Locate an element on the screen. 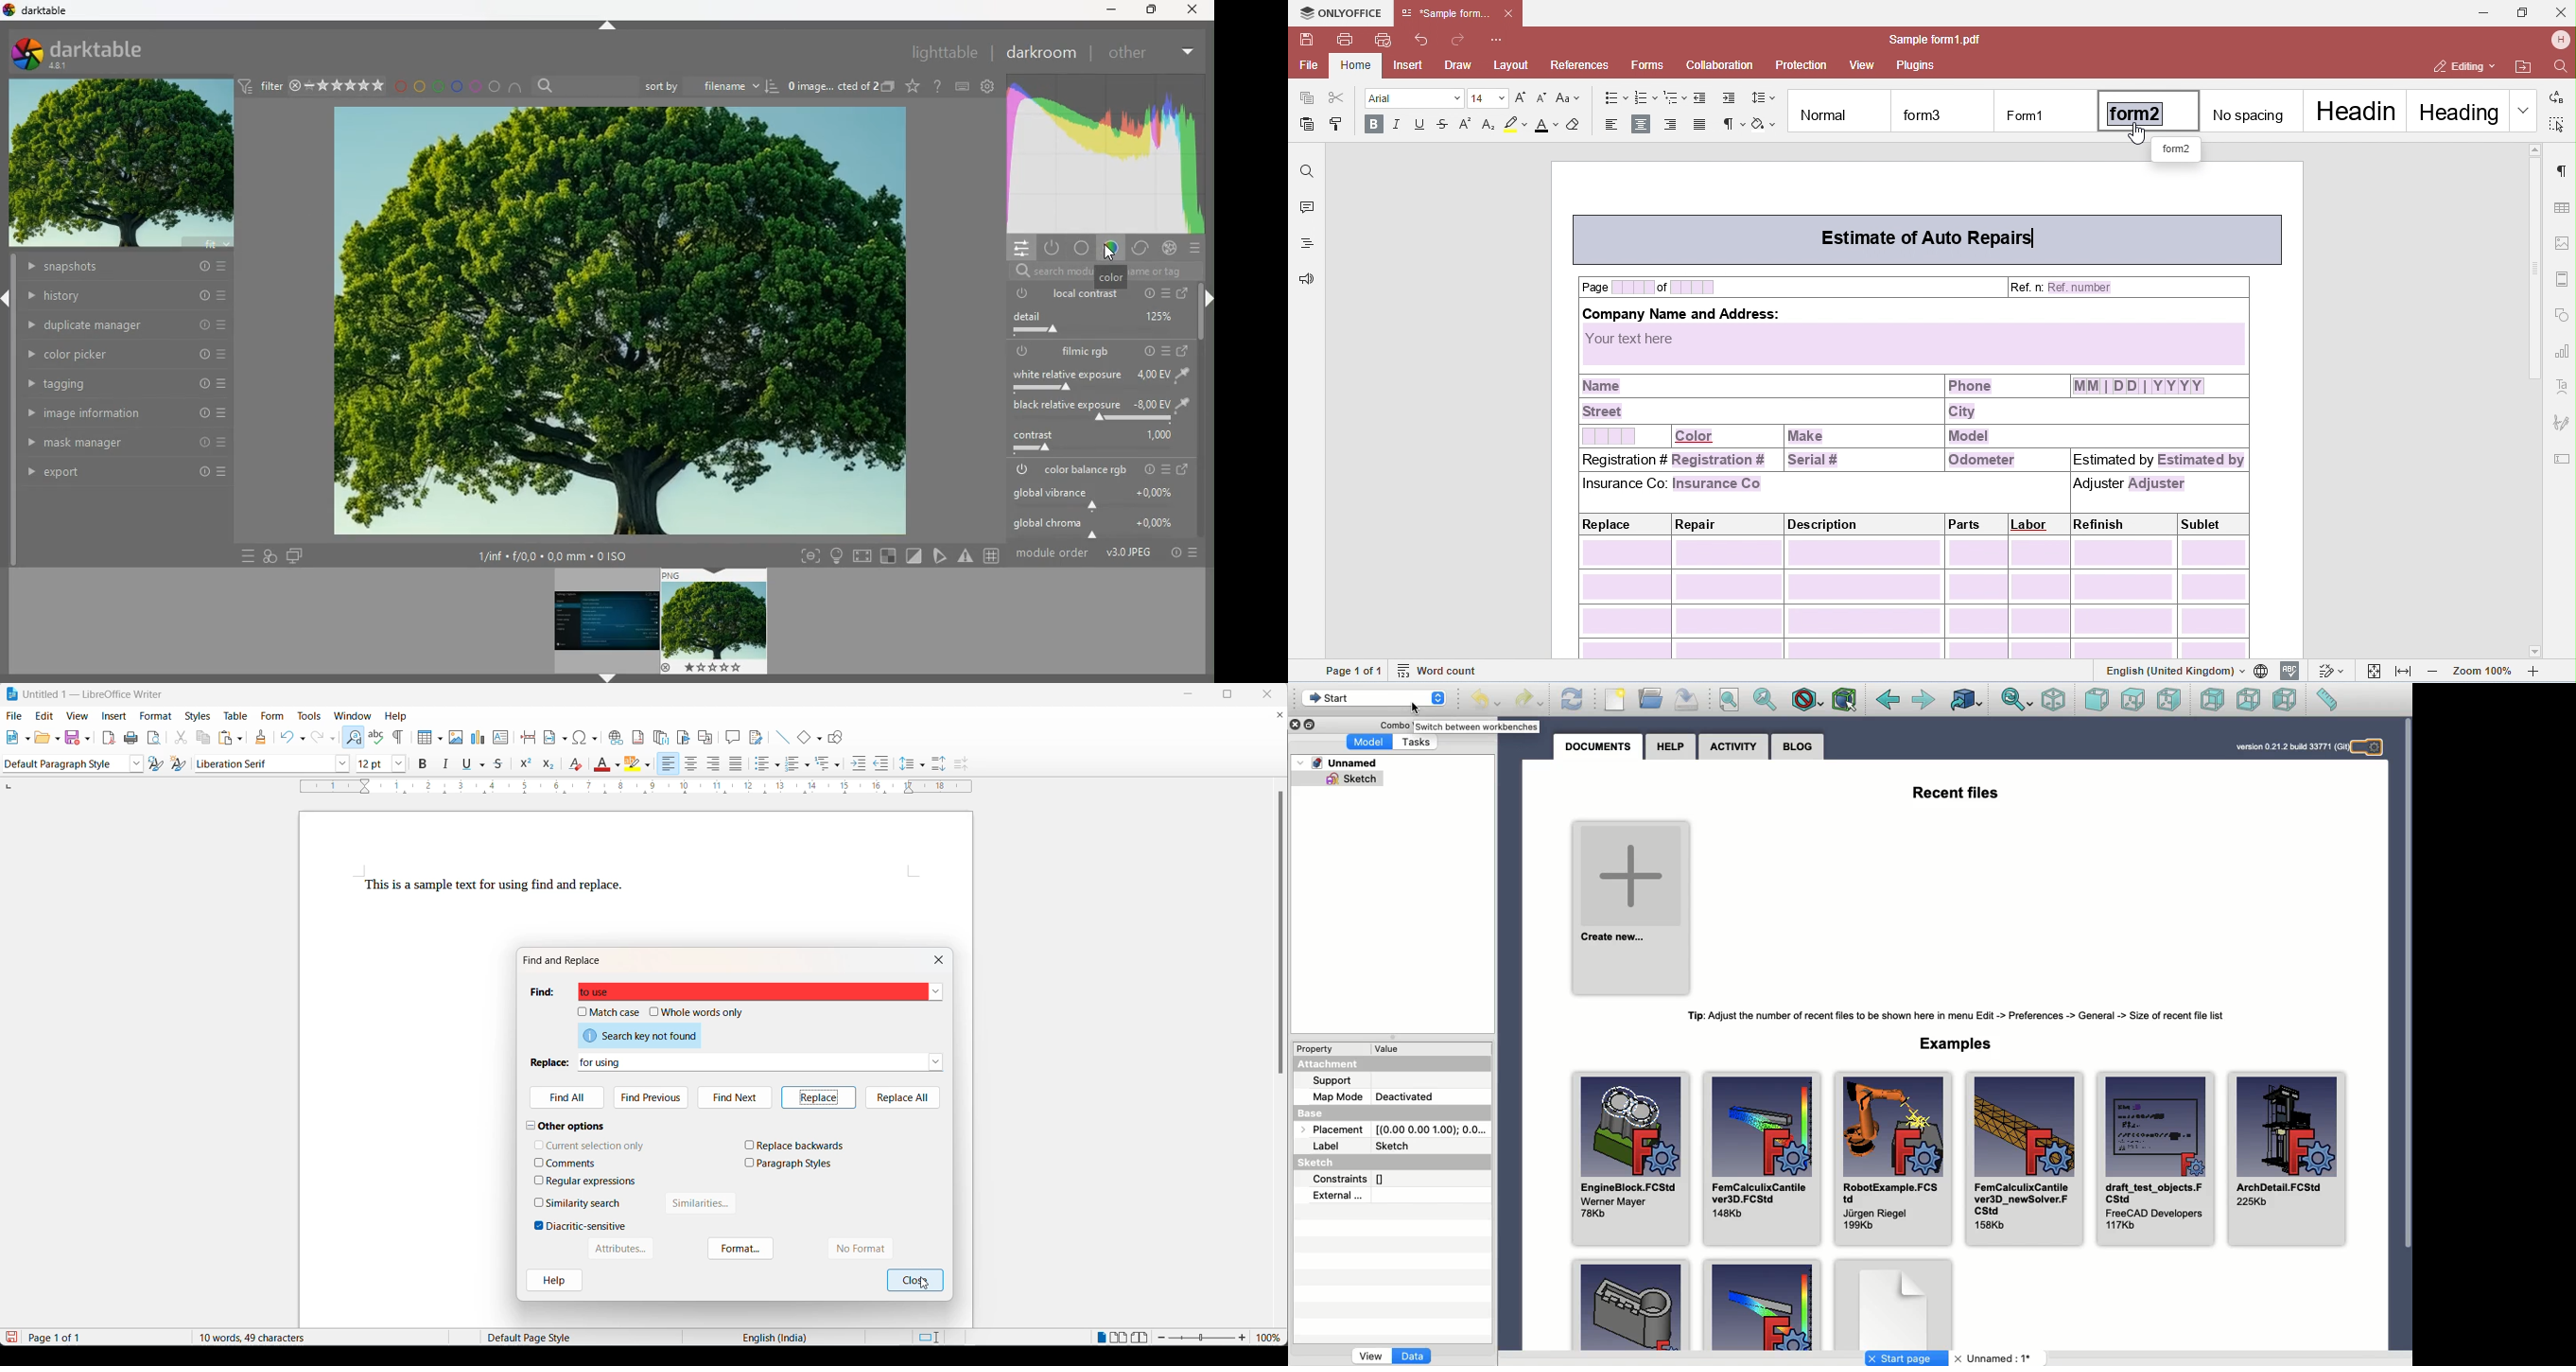 The width and height of the screenshot is (2576, 1372). Rear is located at coordinates (2213, 699).